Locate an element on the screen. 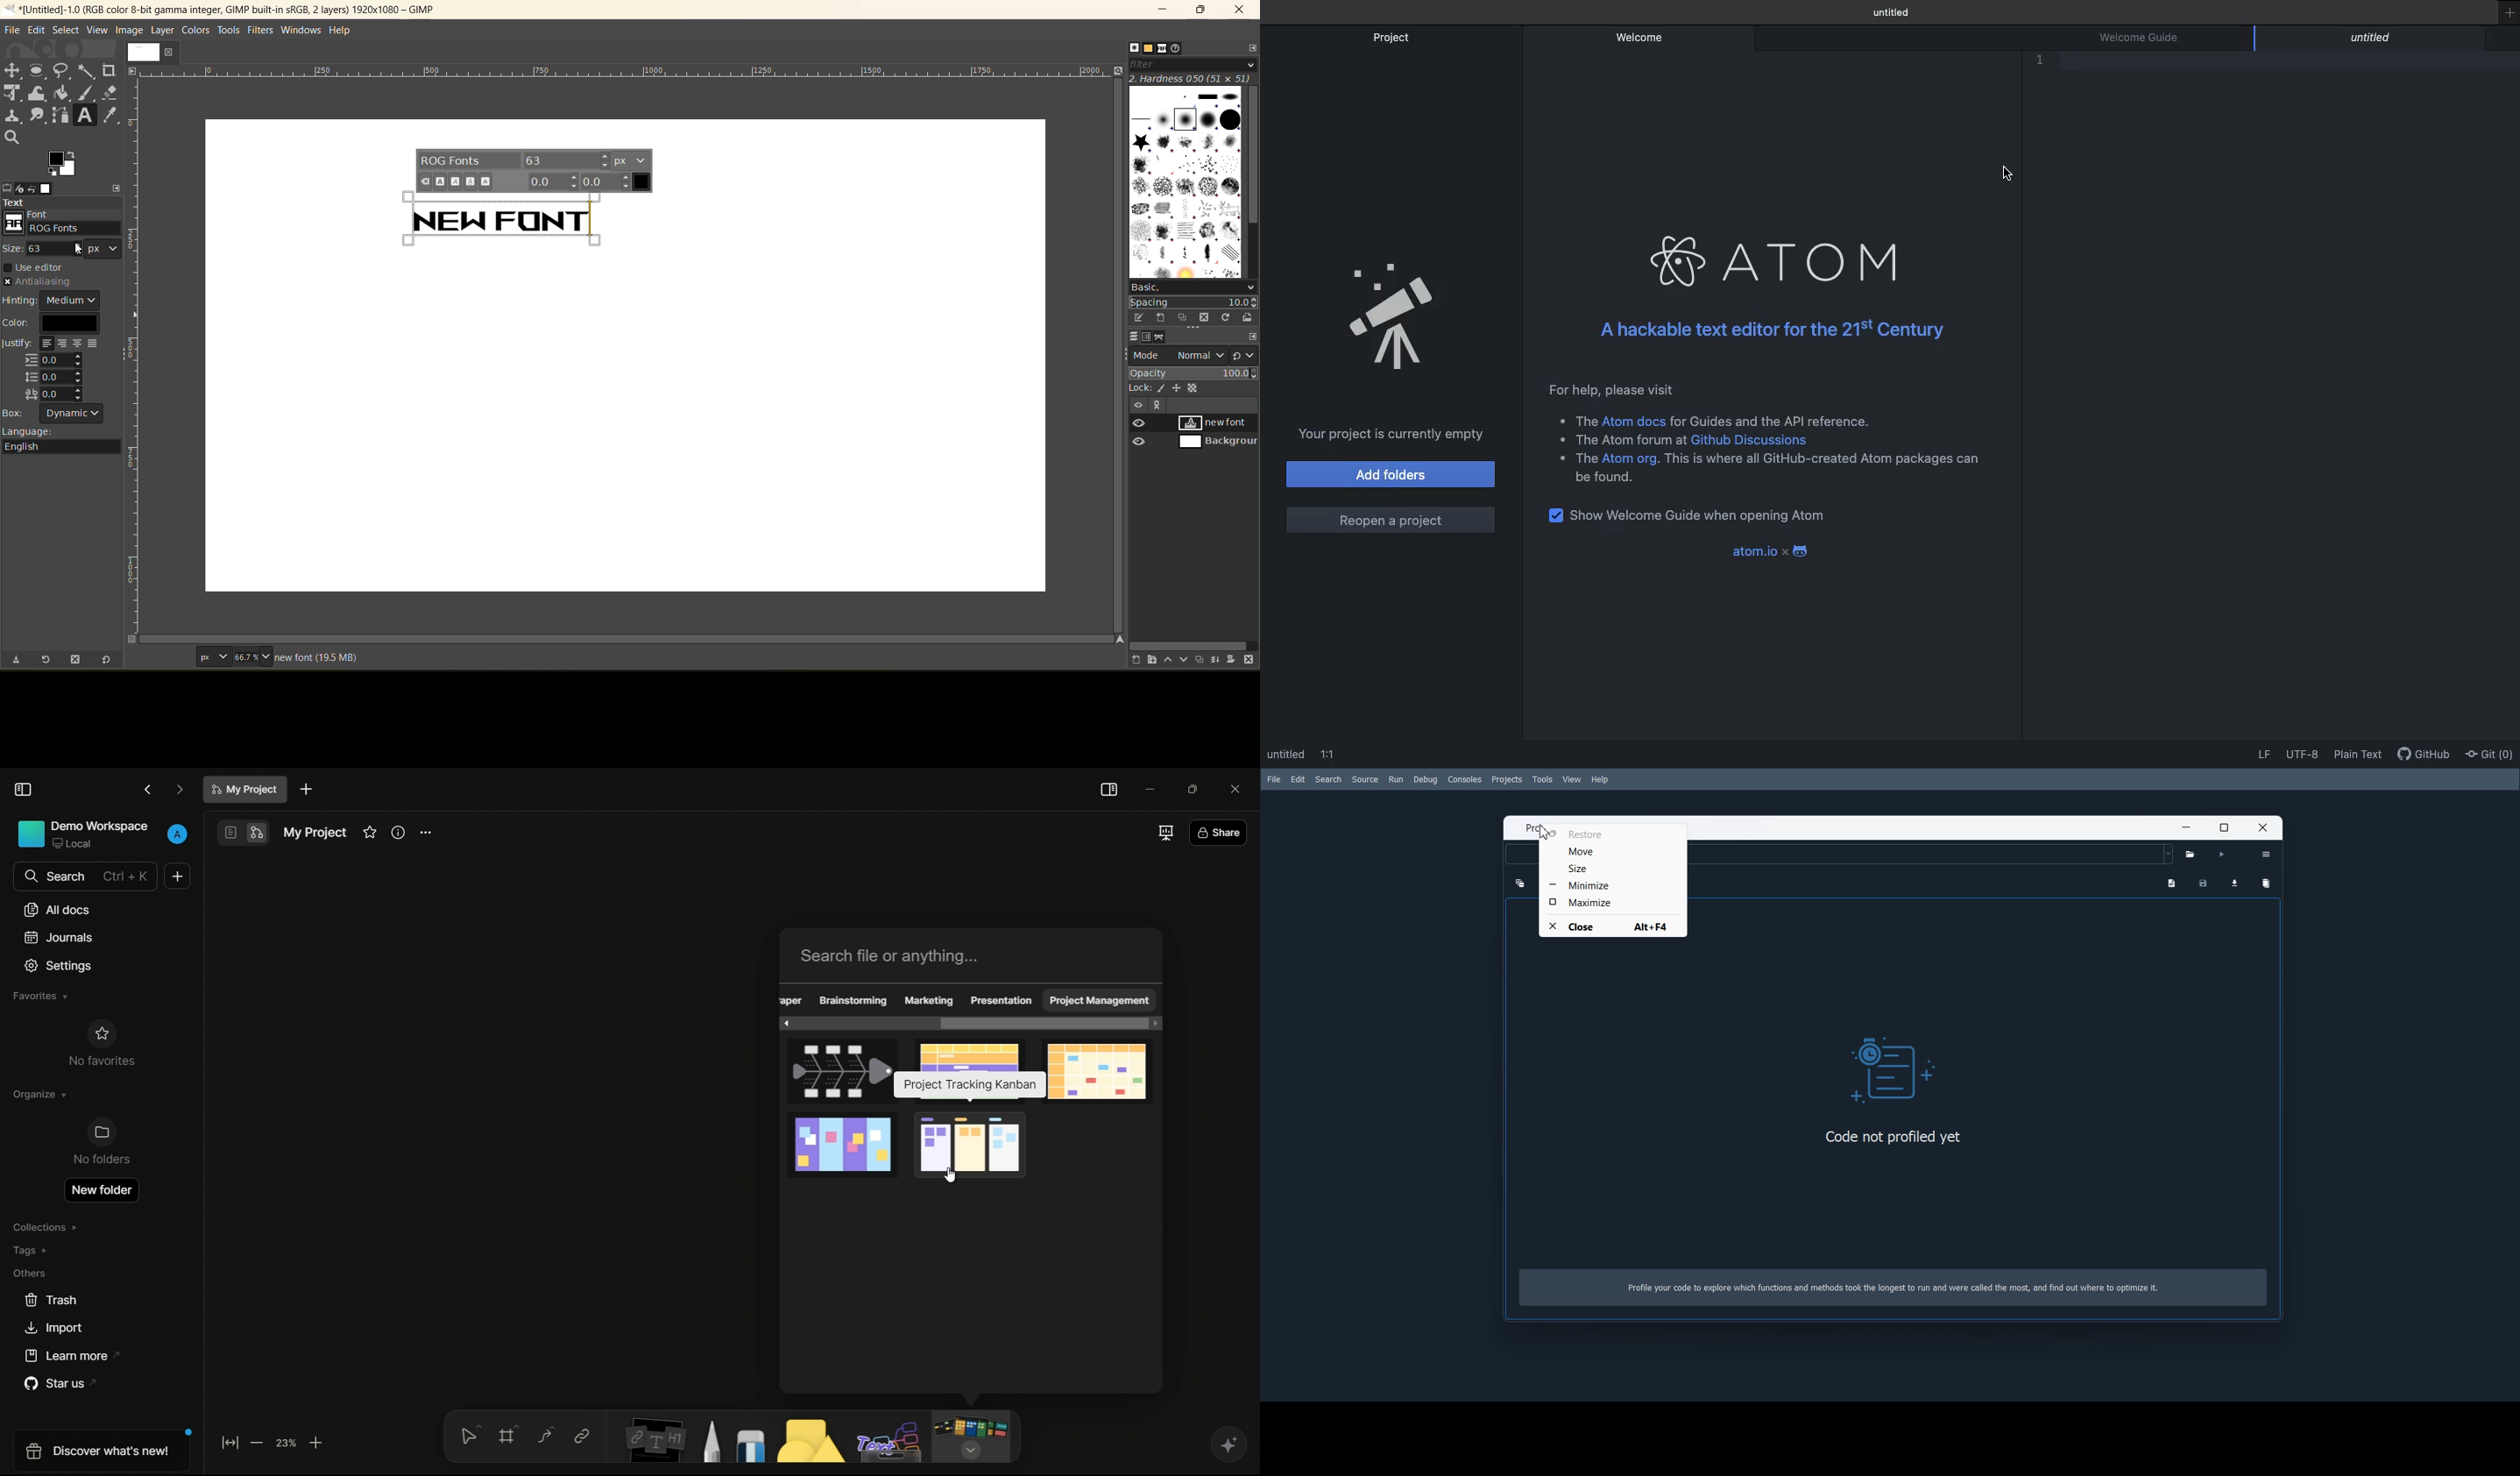 Image resolution: width=2520 pixels, height=1484 pixels. tools is located at coordinates (229, 32).